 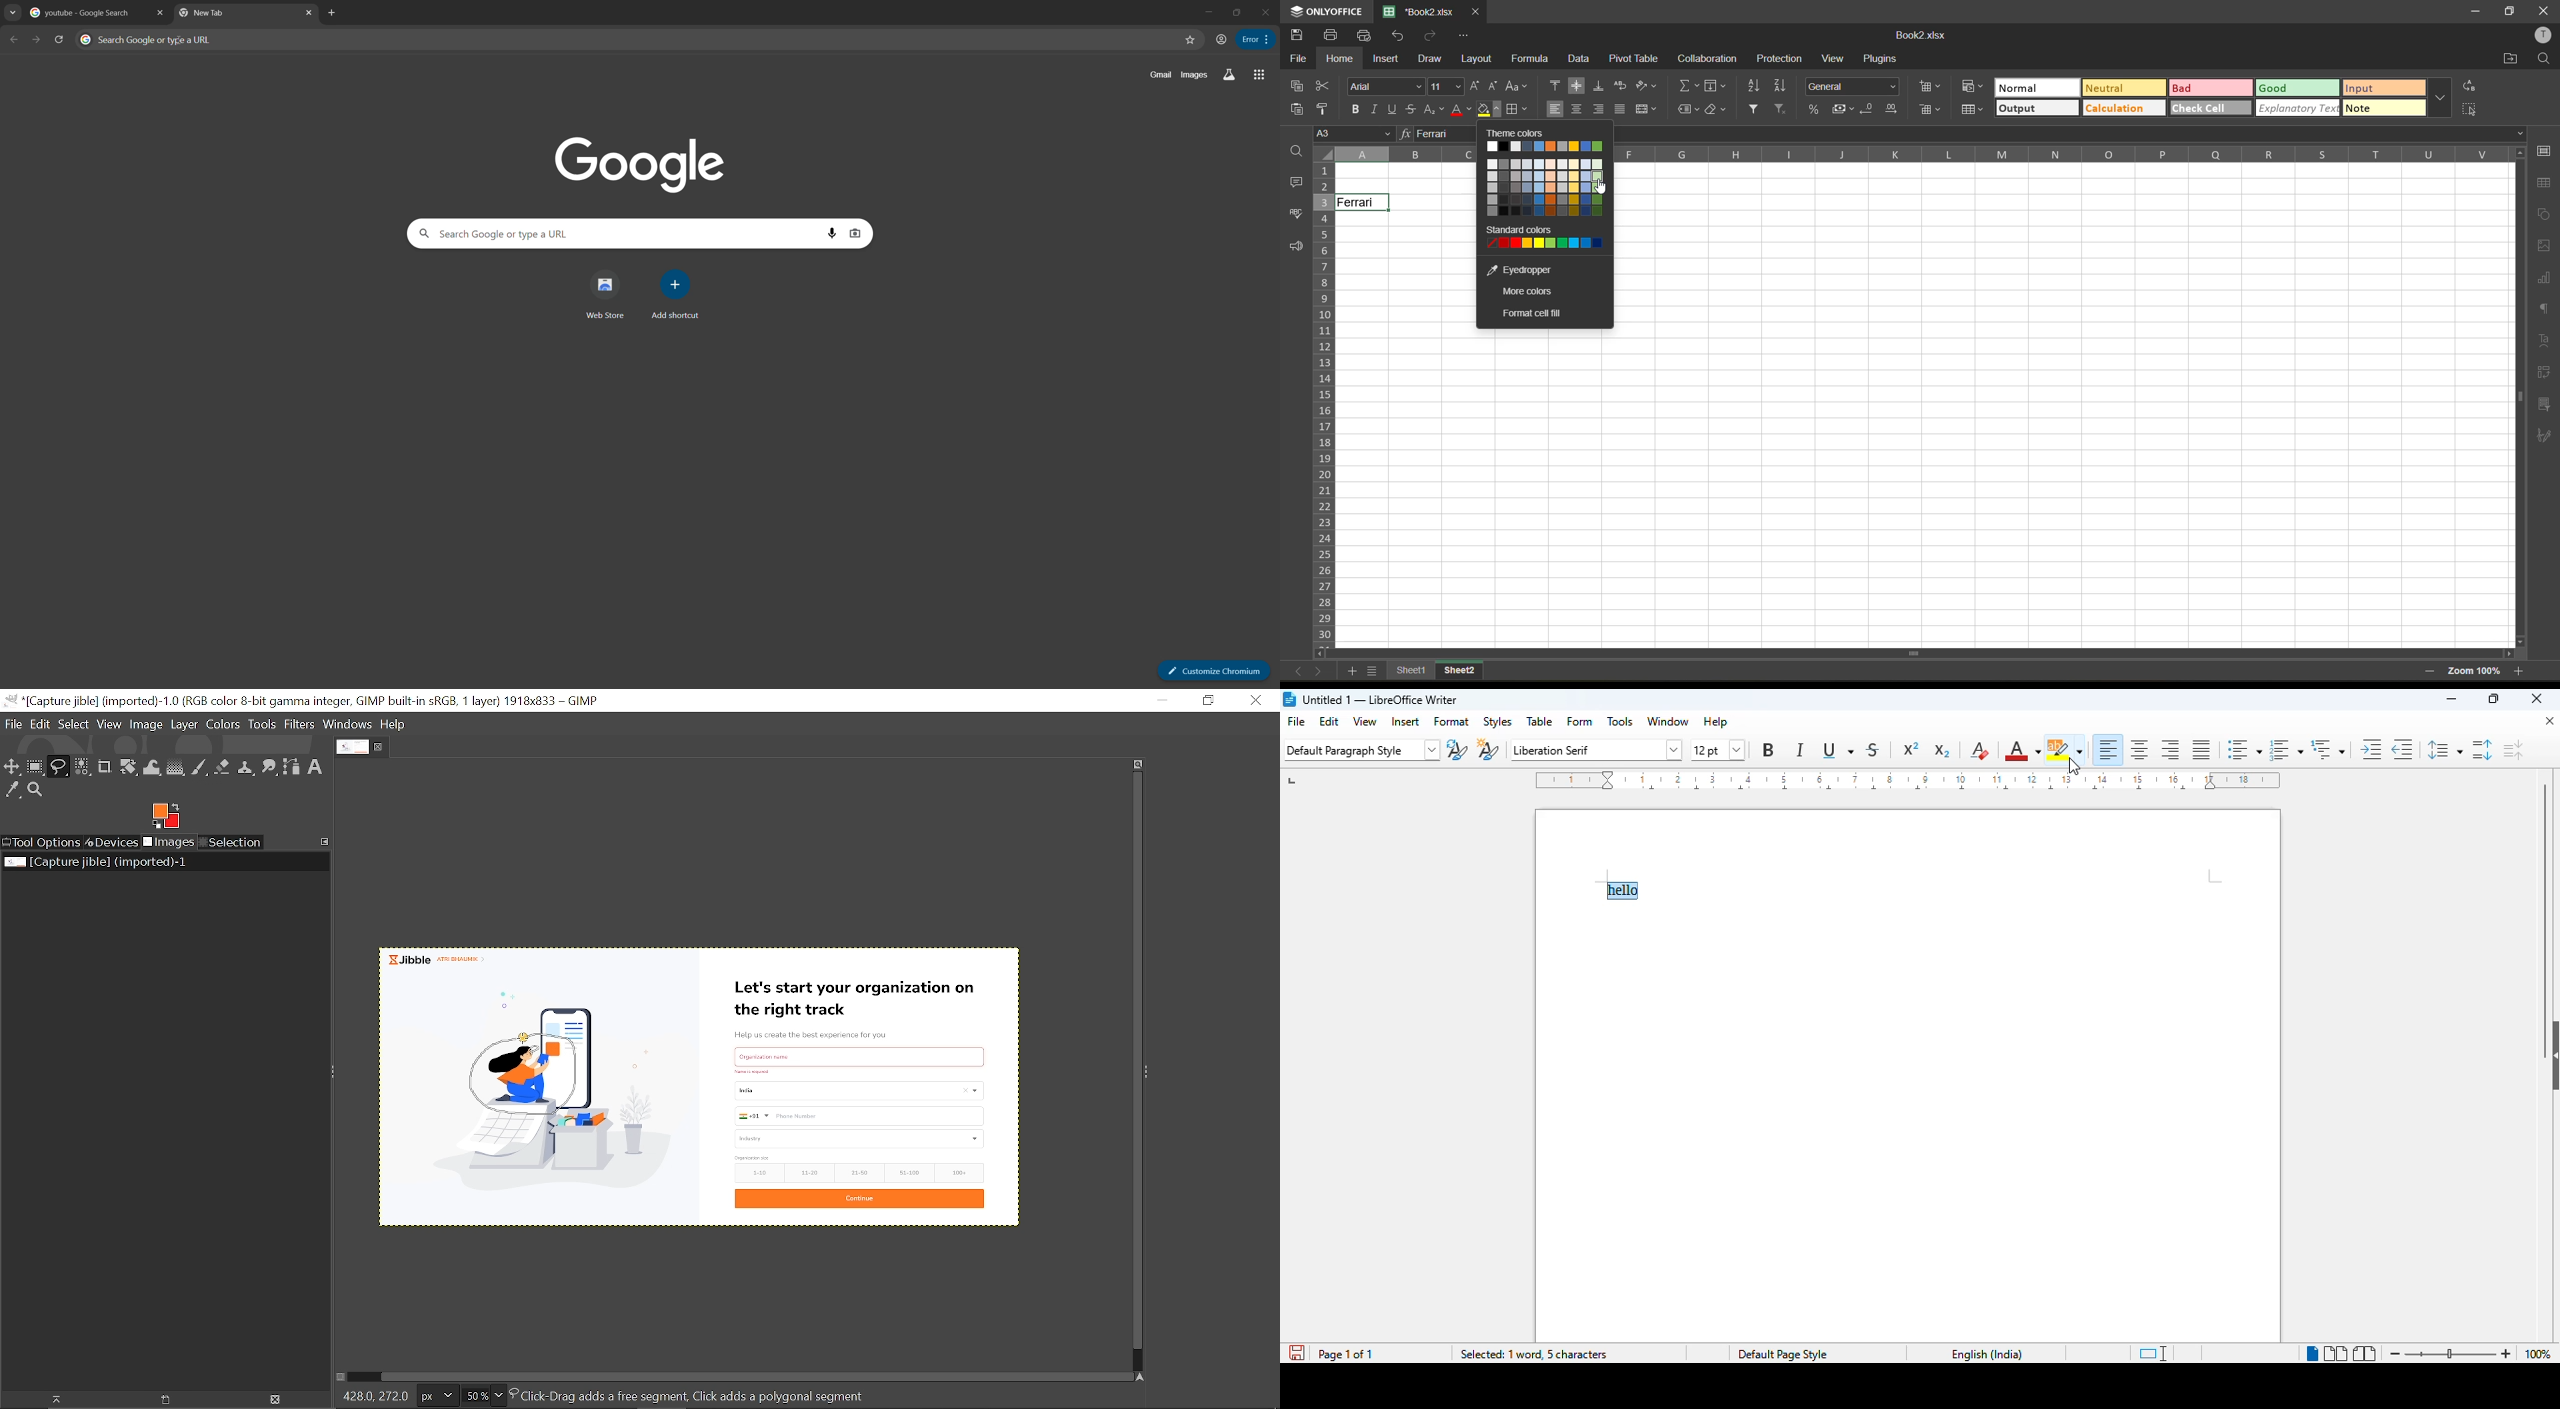 What do you see at coordinates (1713, 86) in the screenshot?
I see `fields` at bounding box center [1713, 86].